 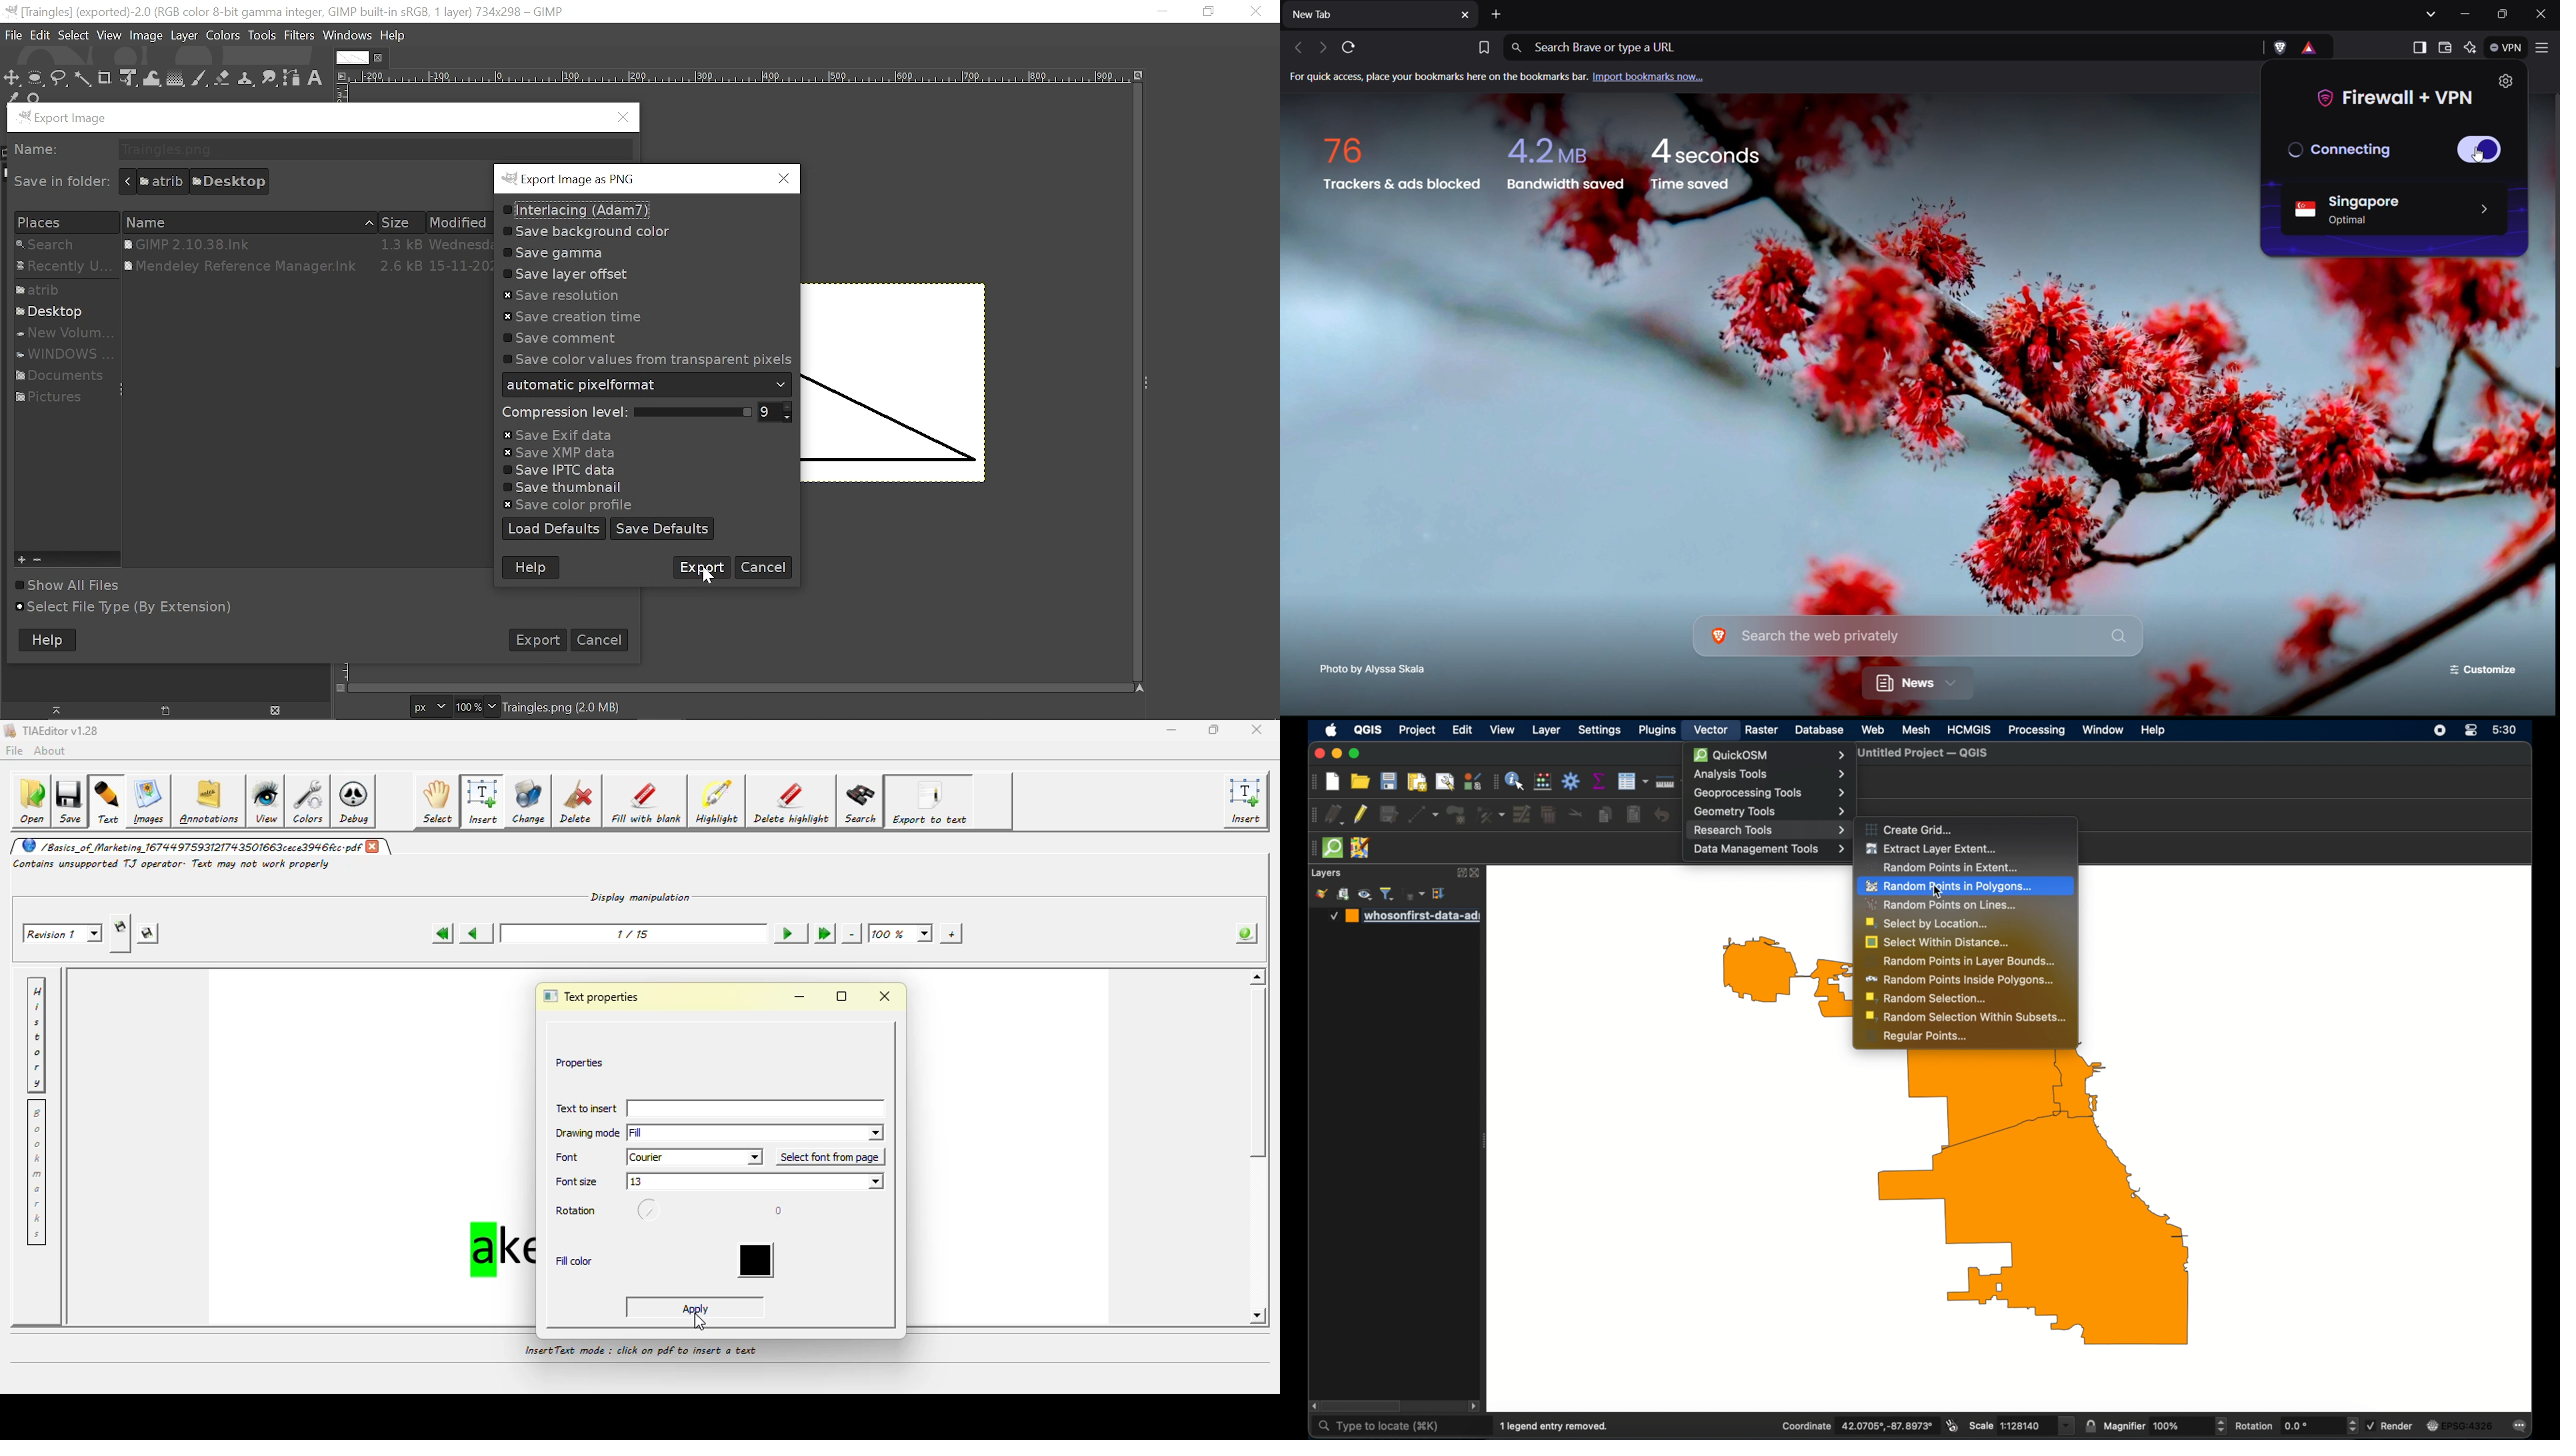 What do you see at coordinates (1916, 731) in the screenshot?
I see `mesh` at bounding box center [1916, 731].